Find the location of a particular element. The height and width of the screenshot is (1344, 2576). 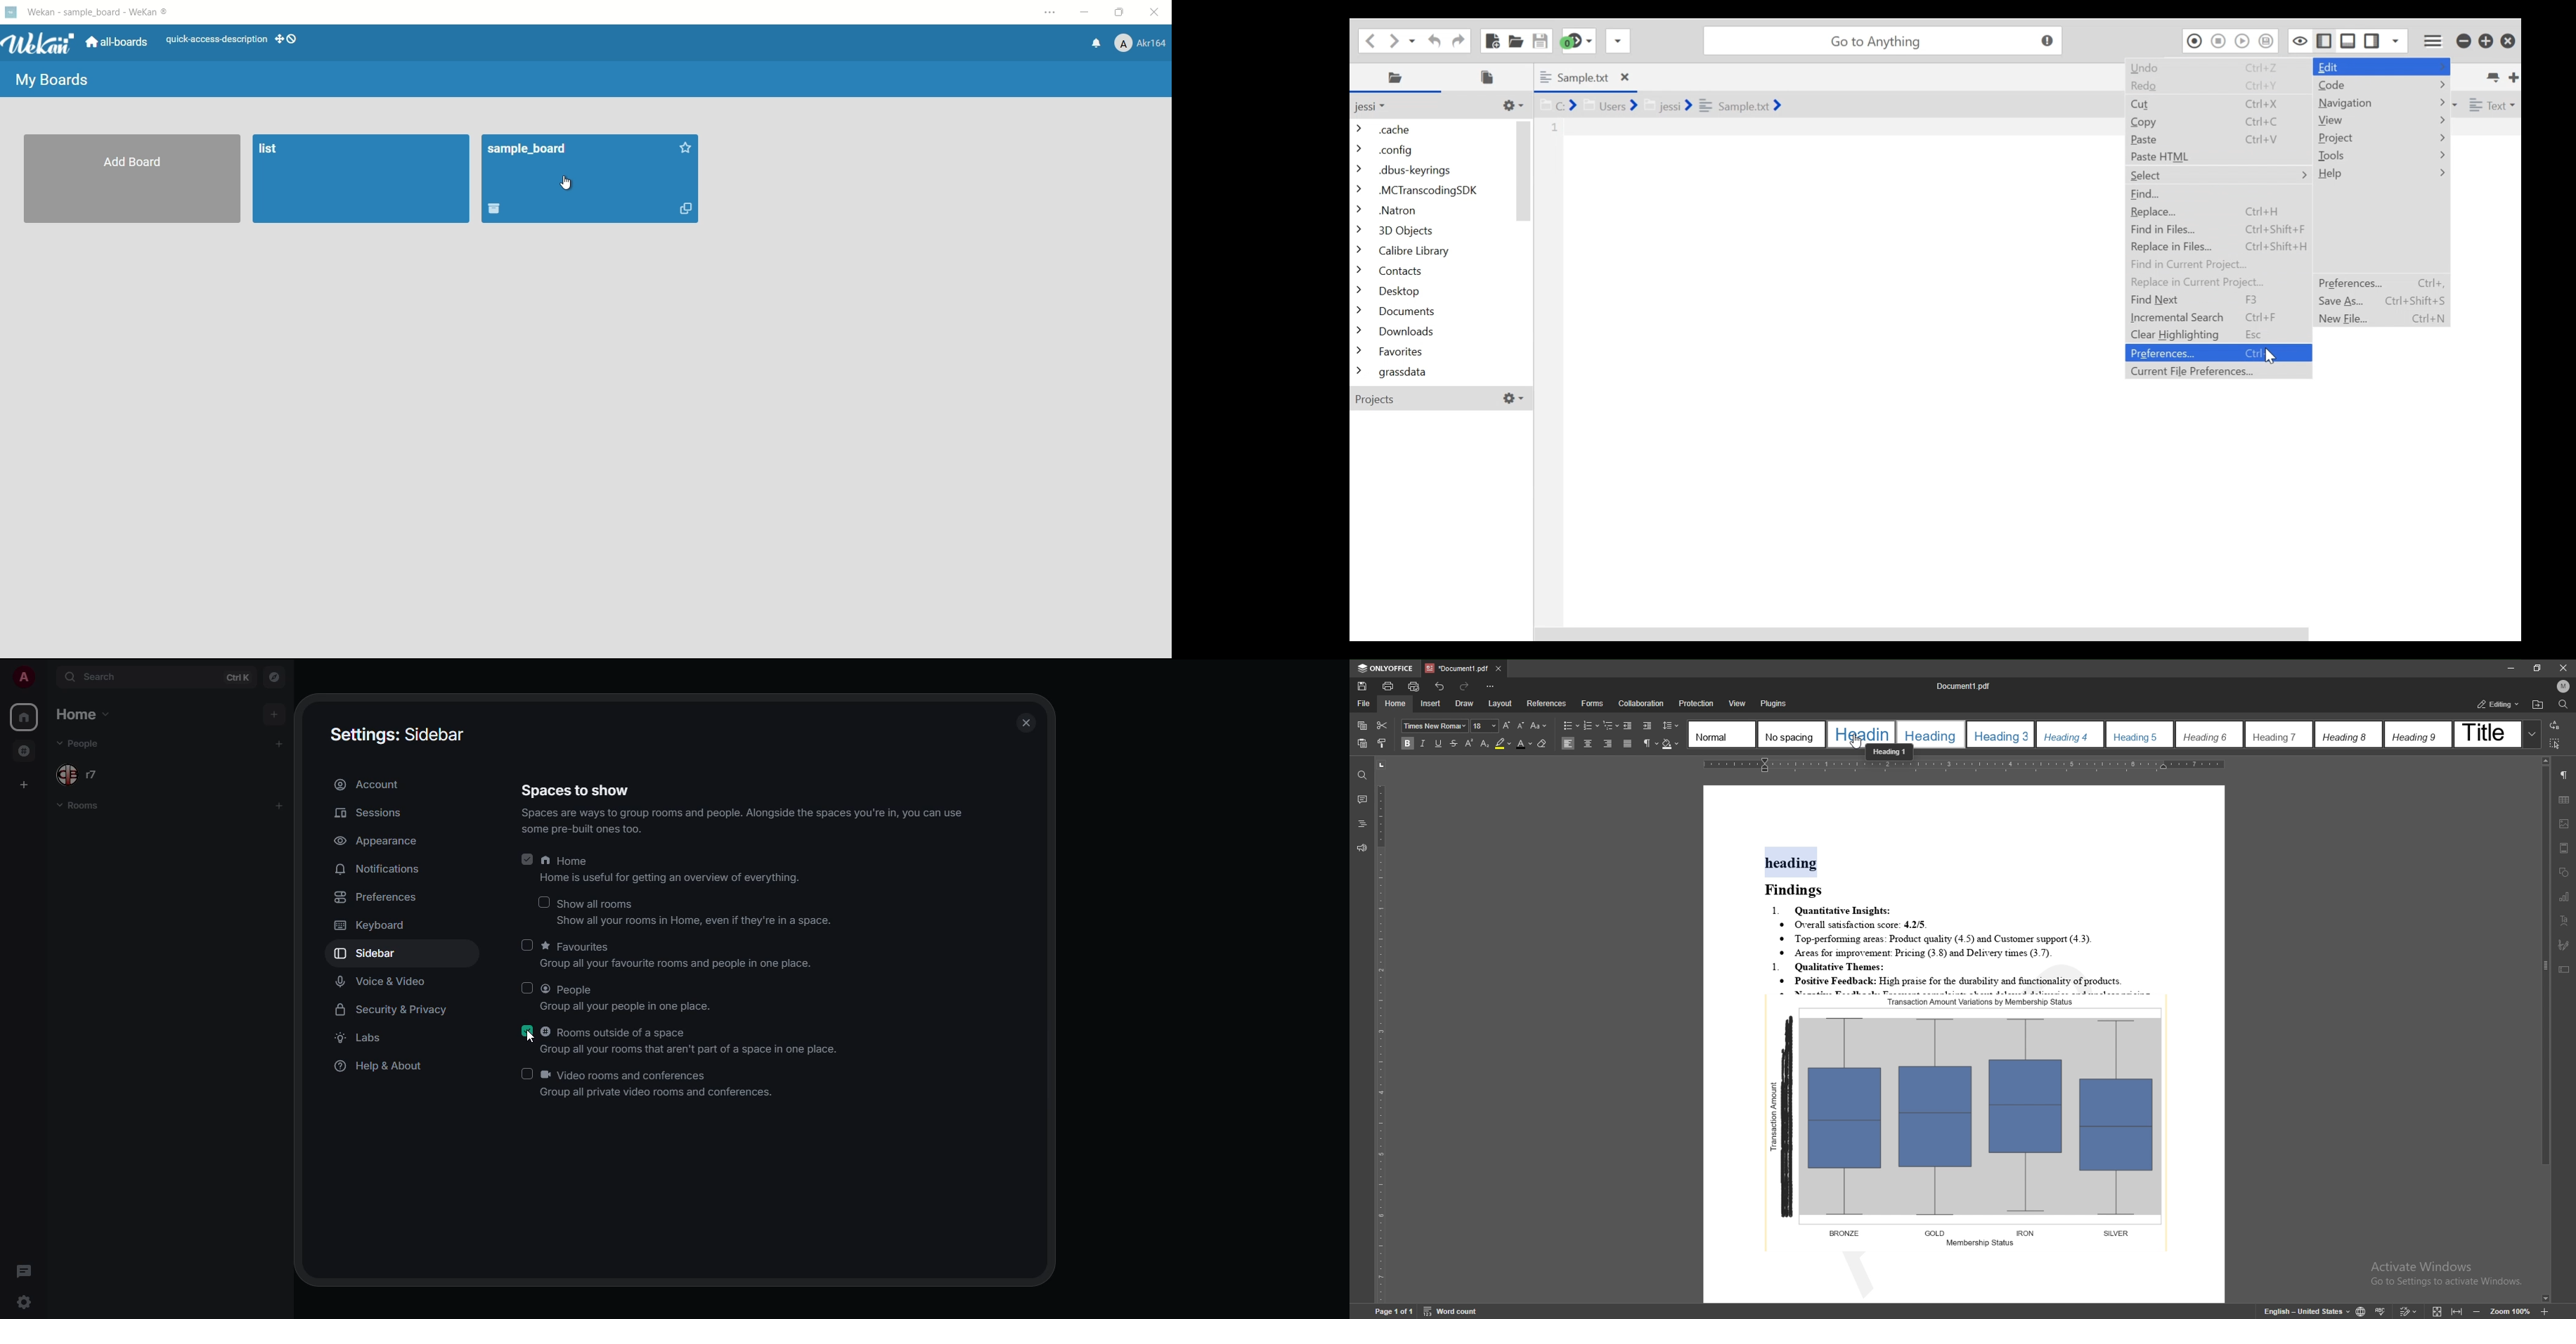

sidebar is located at coordinates (377, 953).